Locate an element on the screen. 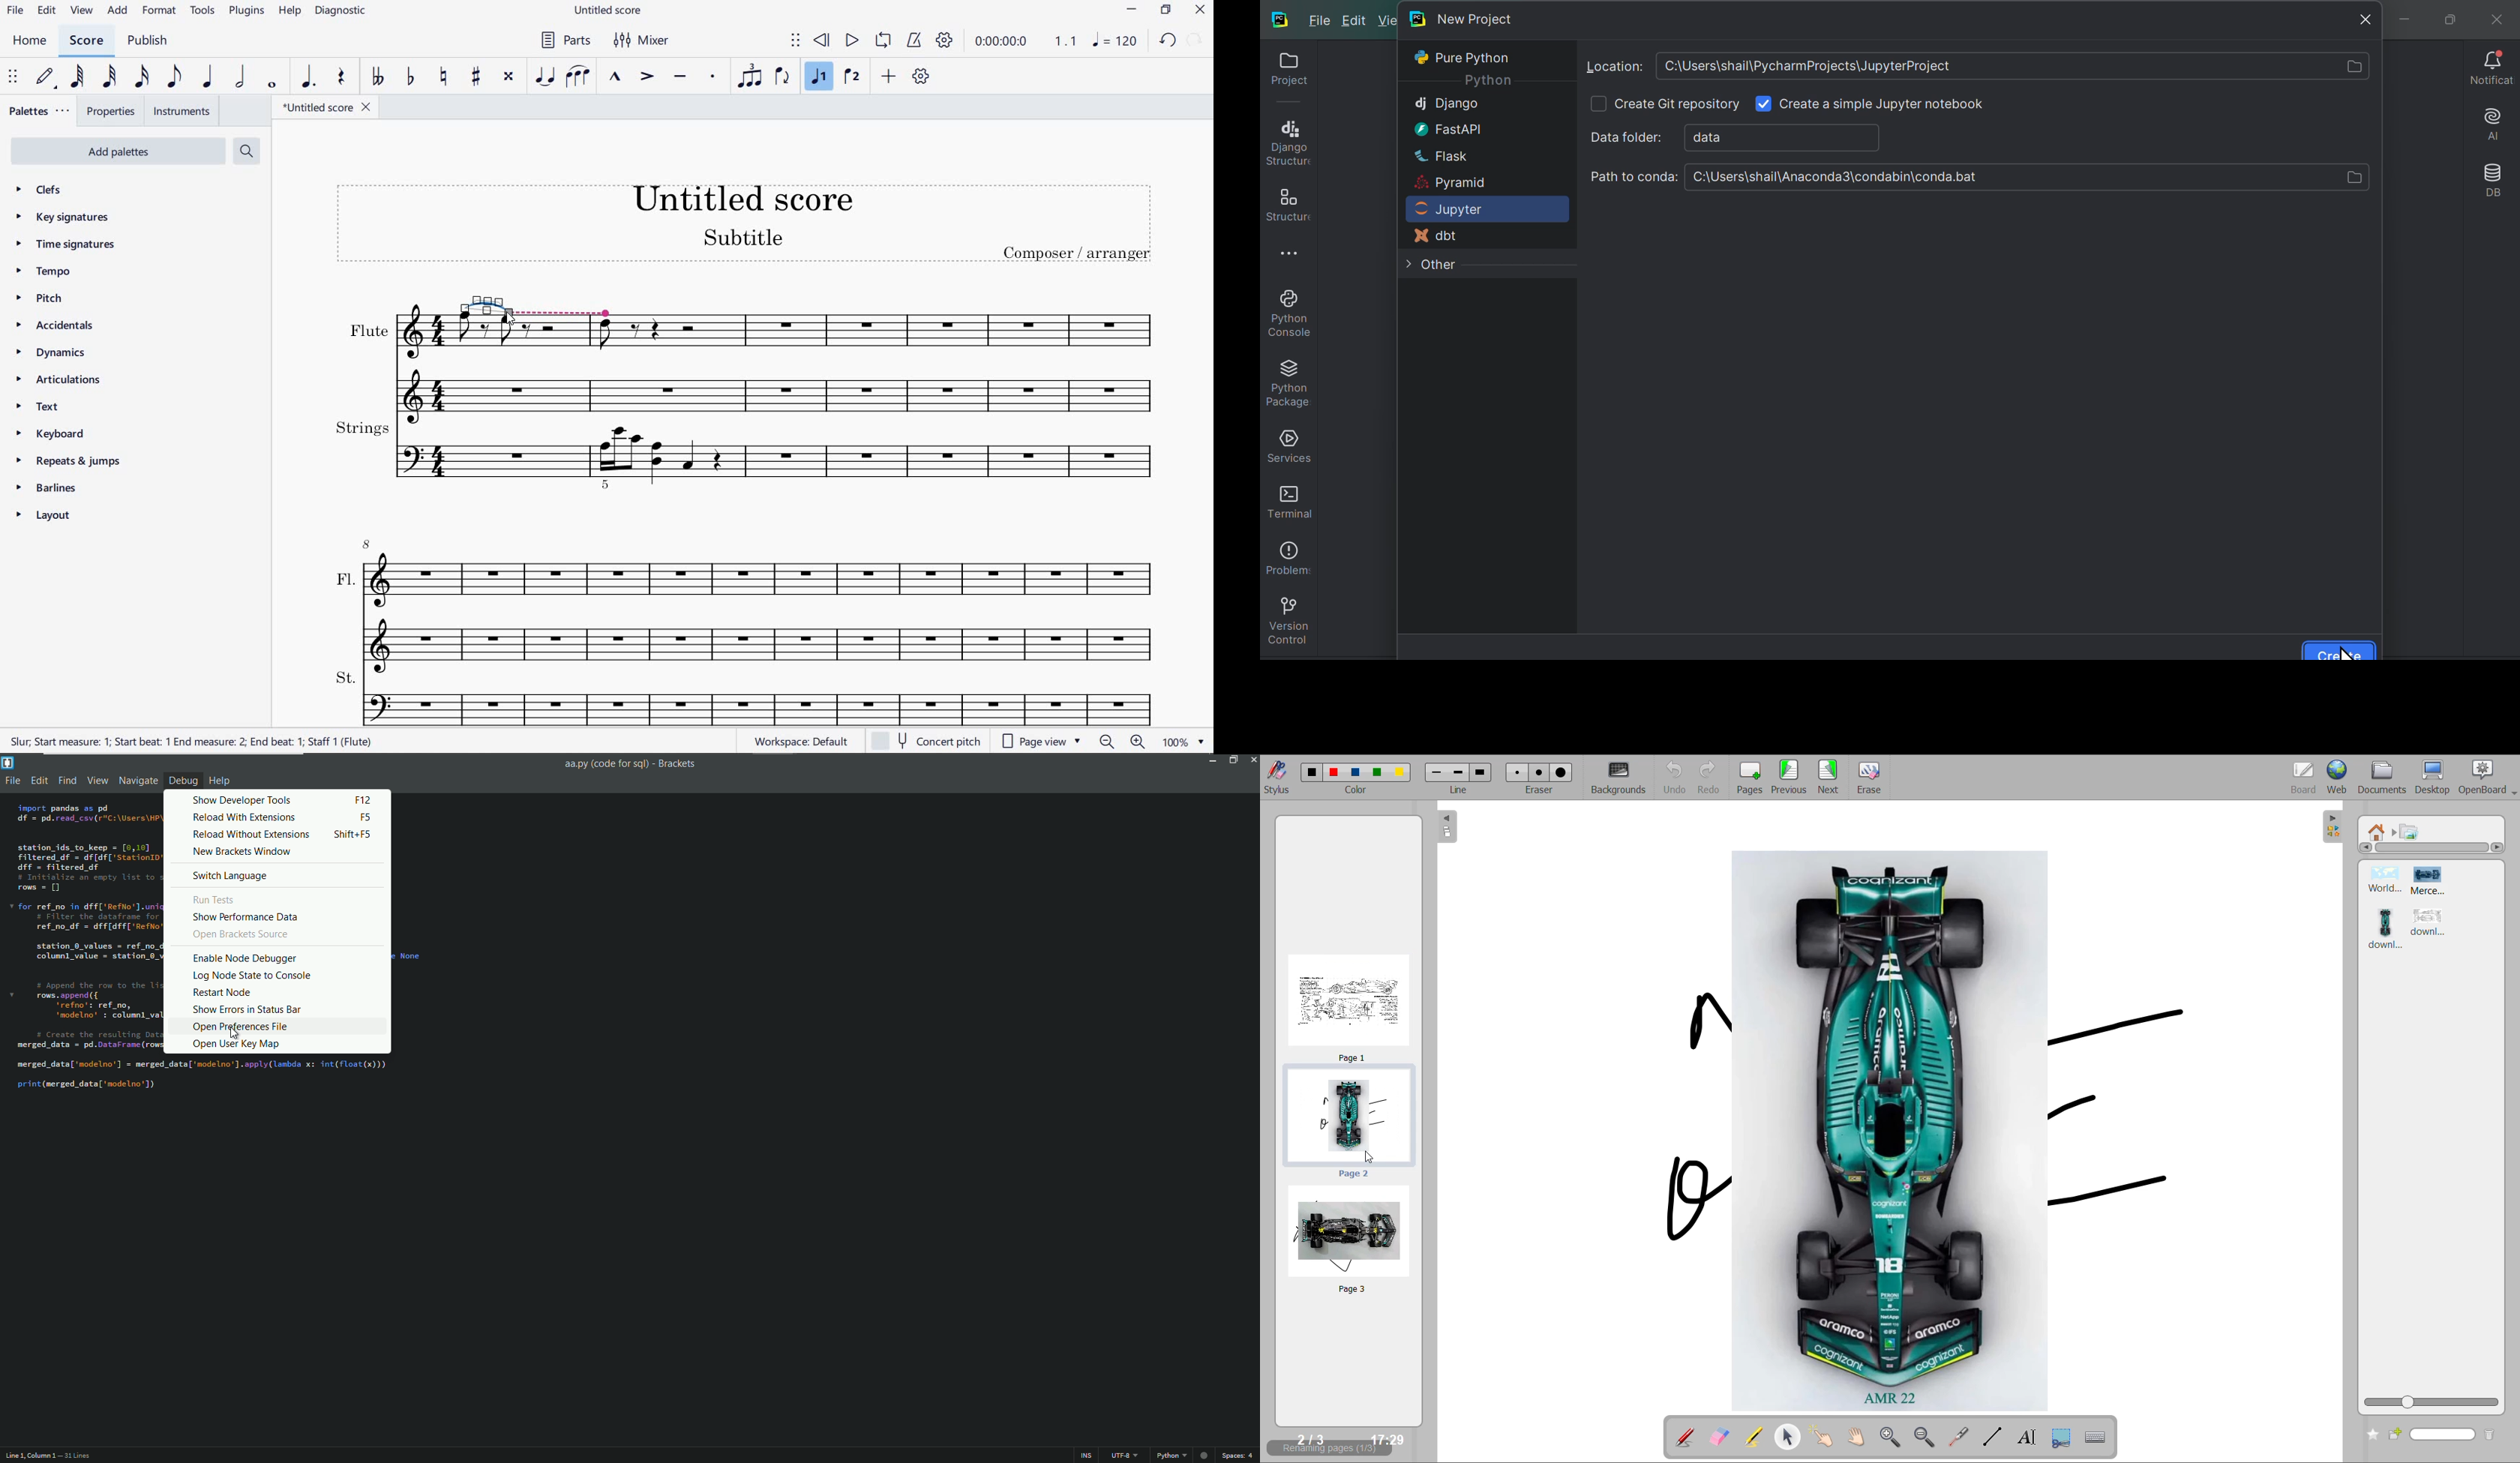 This screenshot has height=1484, width=2520. edit is located at coordinates (47, 12).